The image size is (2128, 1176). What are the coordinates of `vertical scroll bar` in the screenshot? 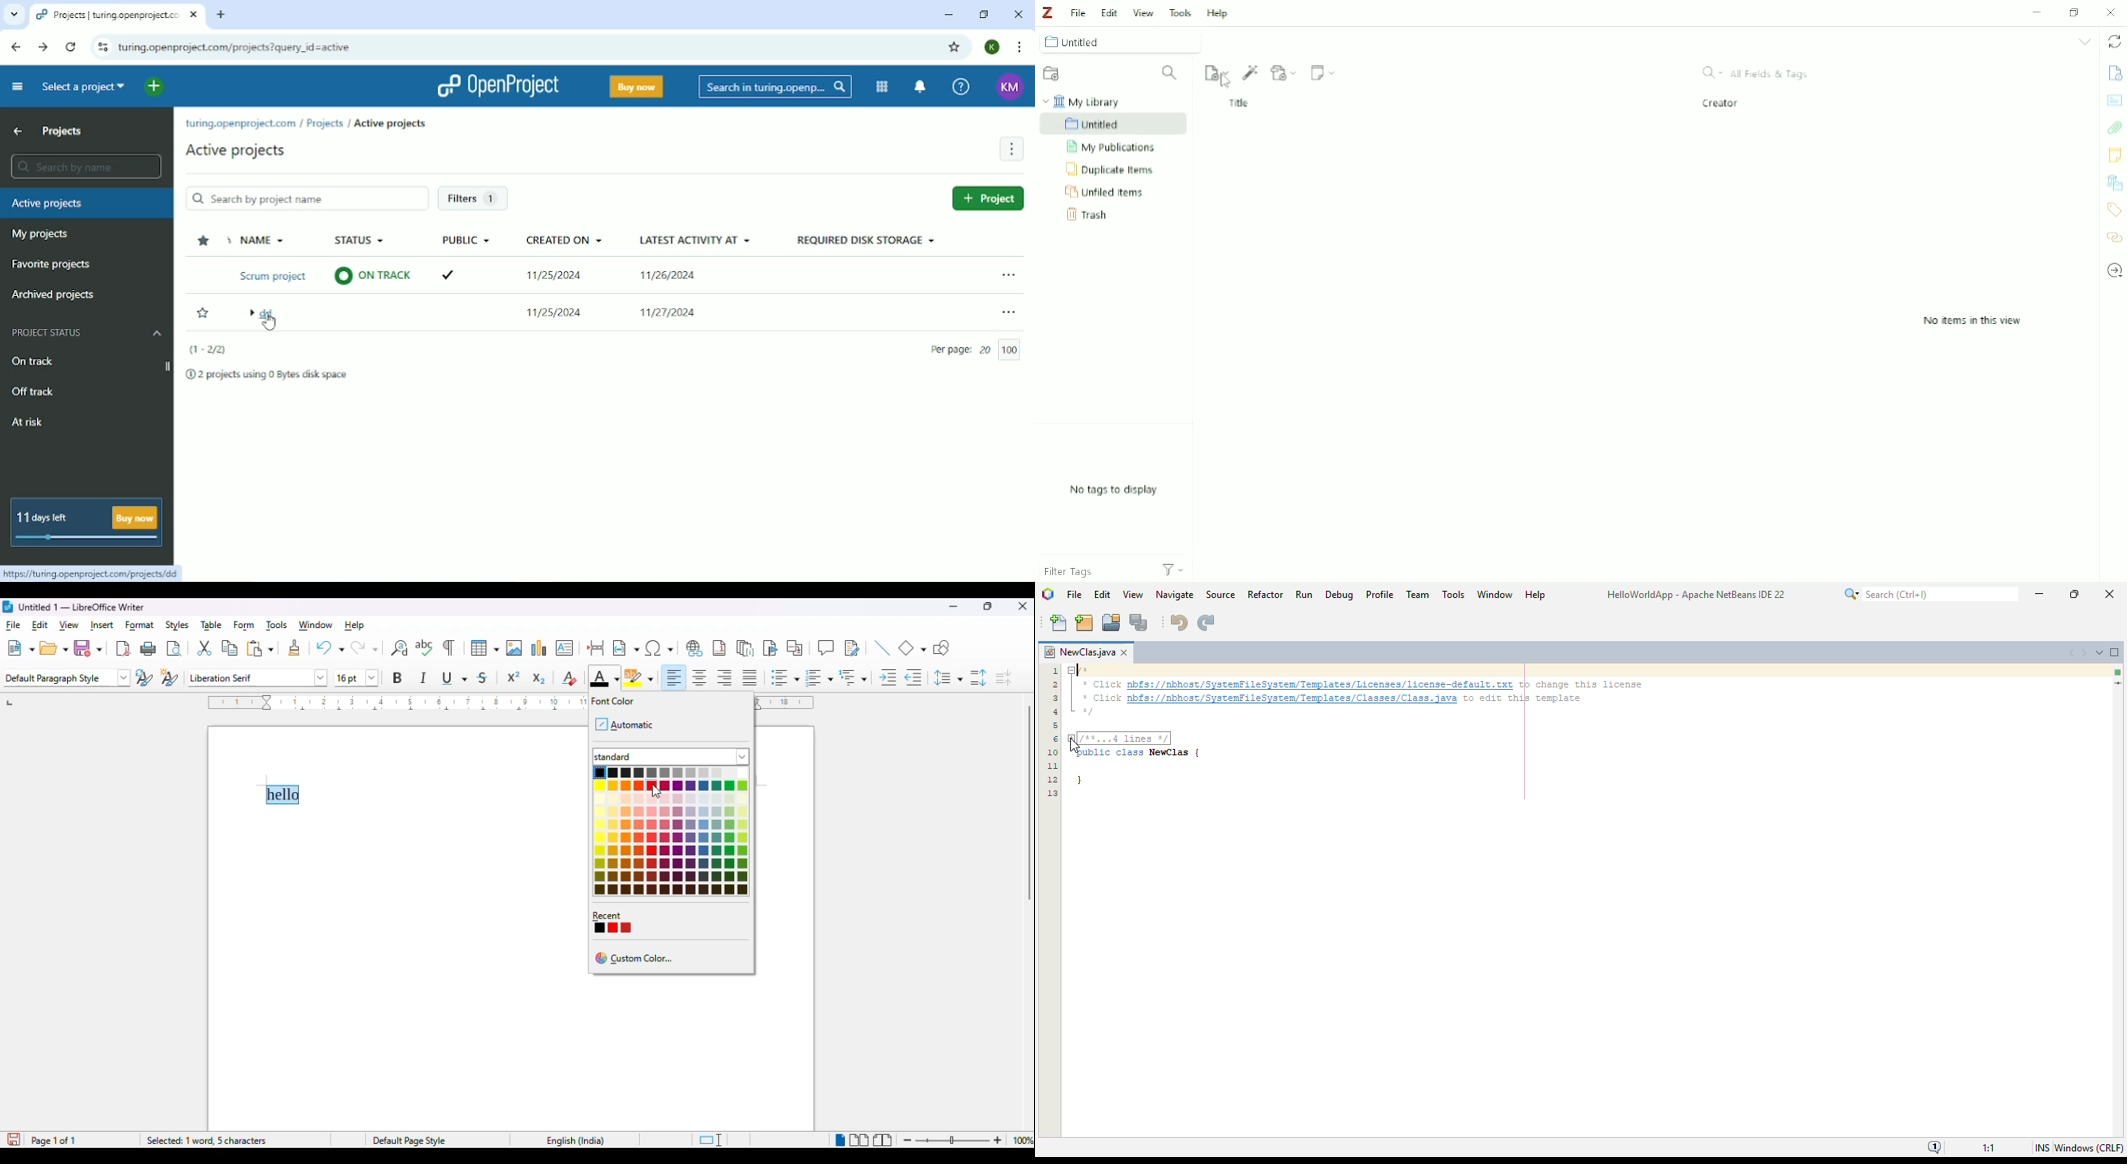 It's located at (1028, 803).